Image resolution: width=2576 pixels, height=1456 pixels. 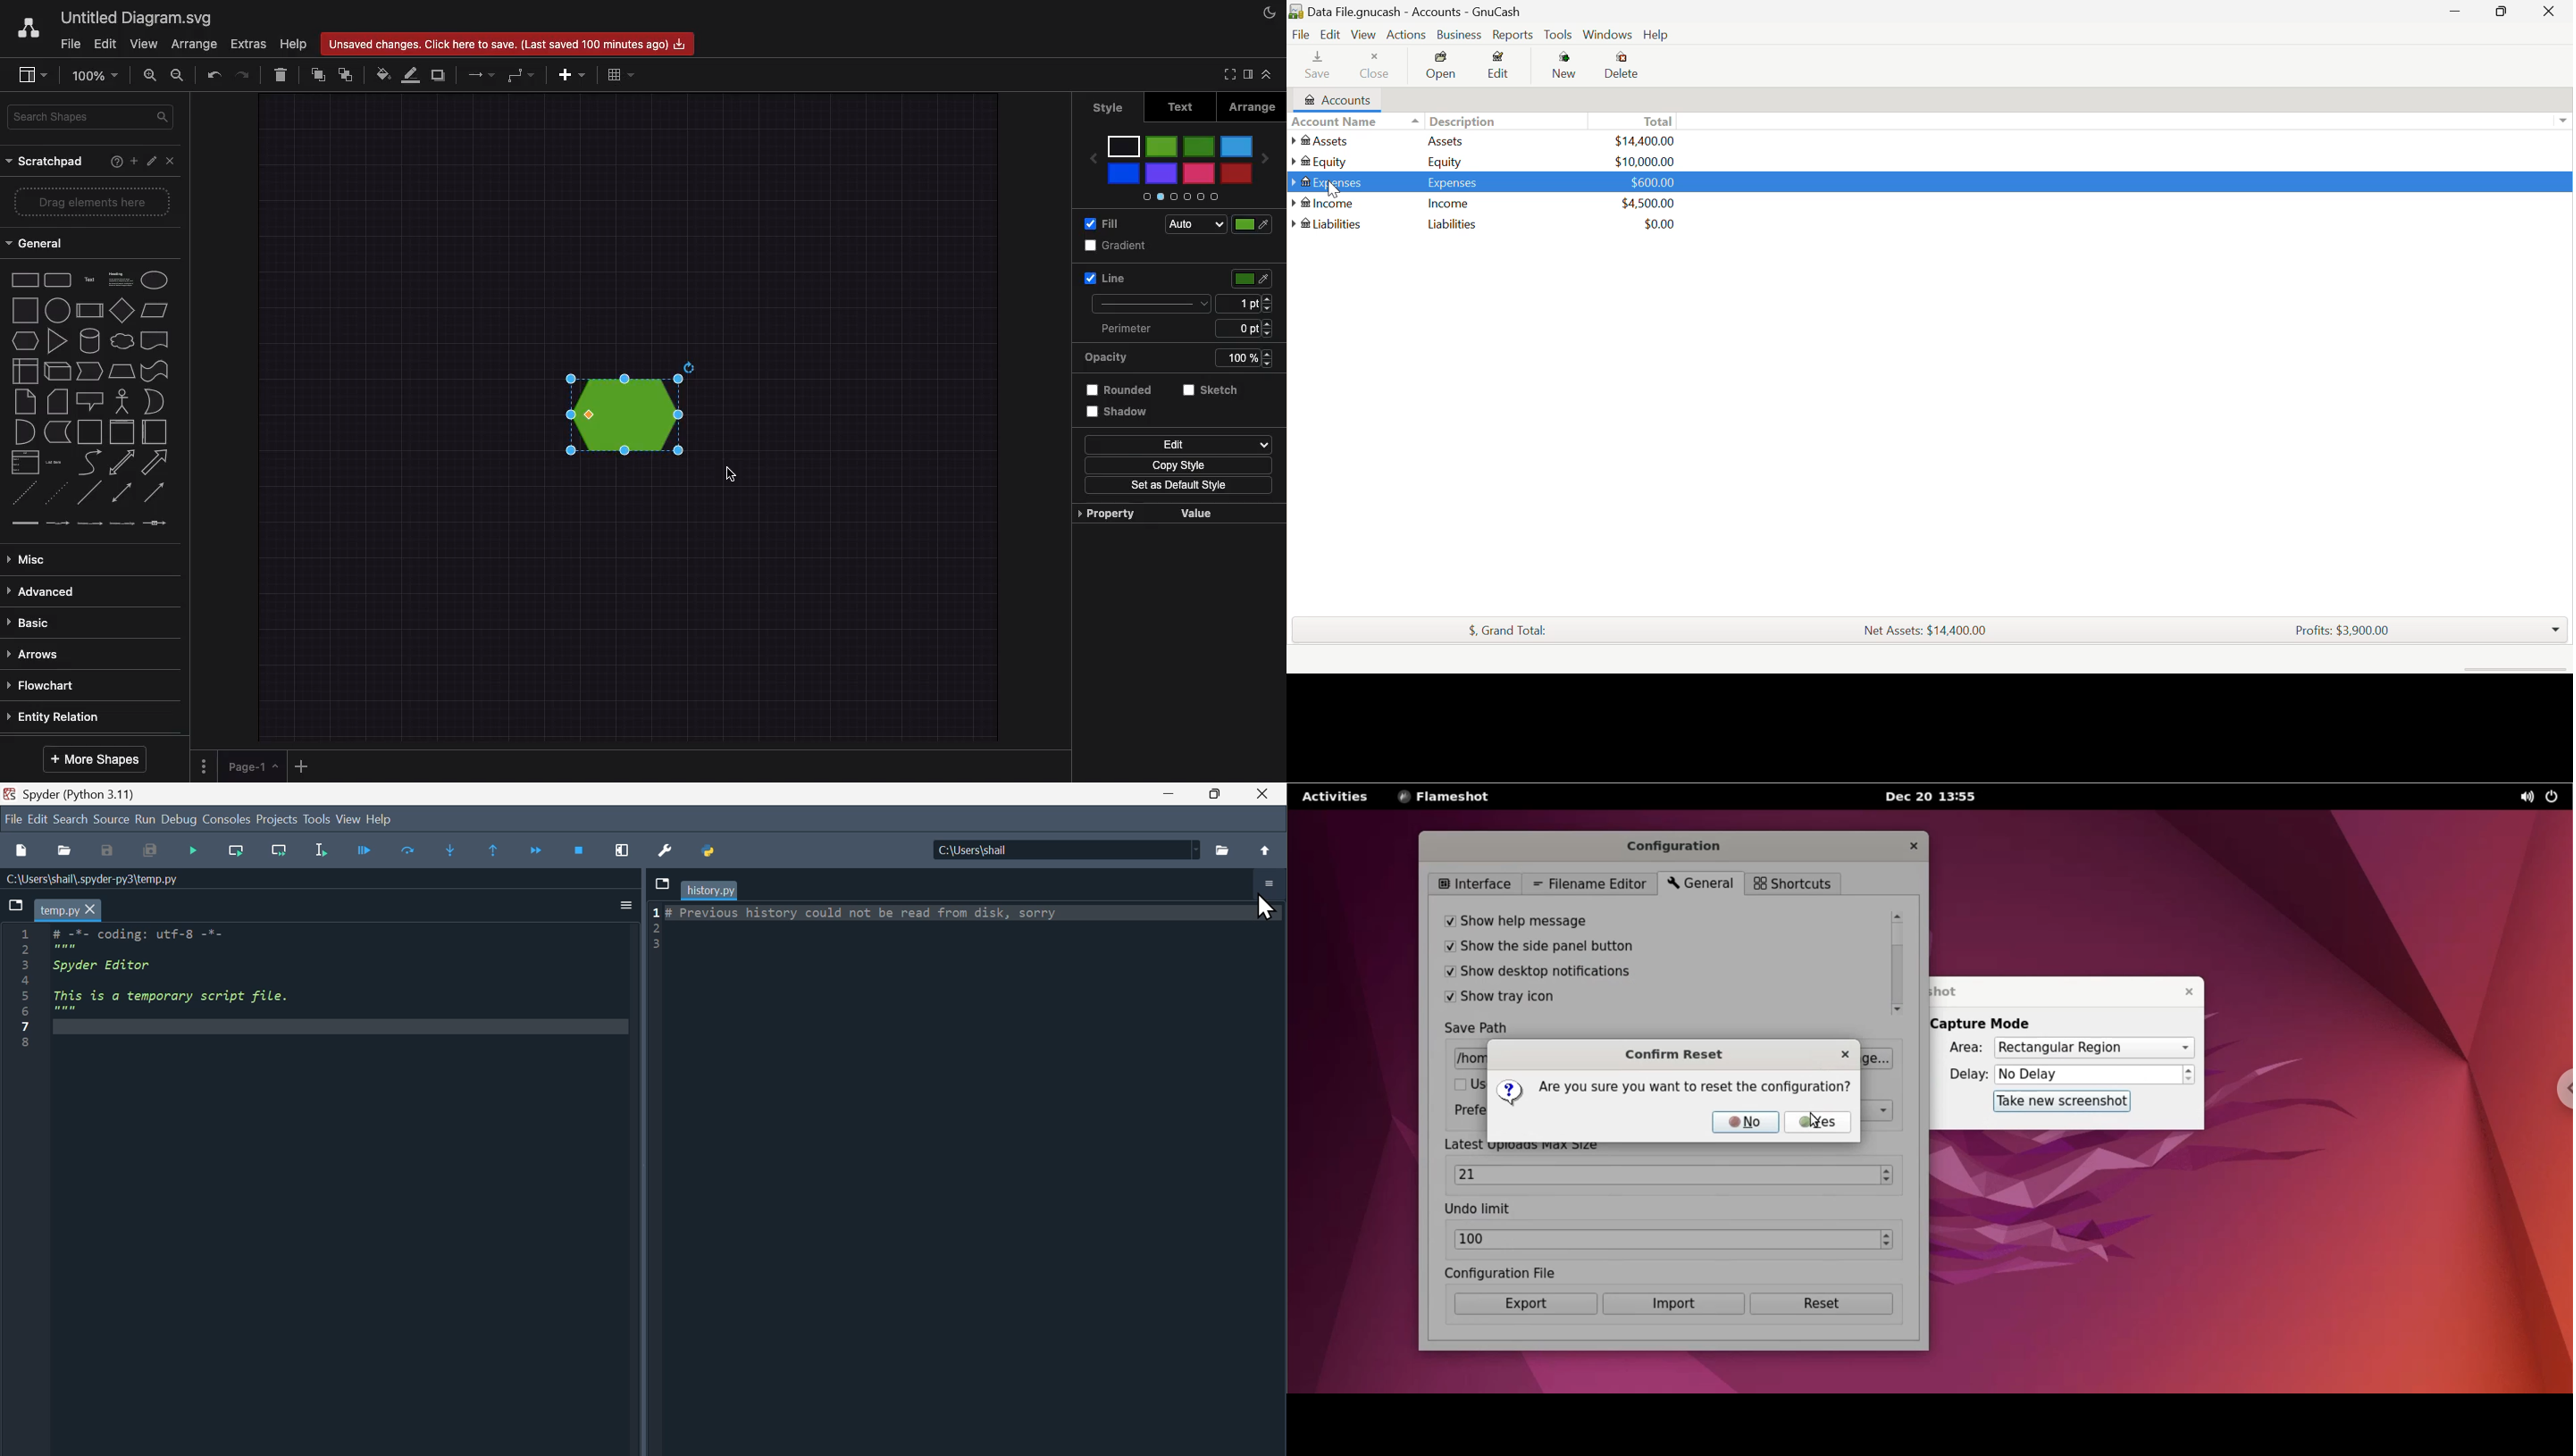 What do you see at coordinates (1645, 161) in the screenshot?
I see `USD` at bounding box center [1645, 161].